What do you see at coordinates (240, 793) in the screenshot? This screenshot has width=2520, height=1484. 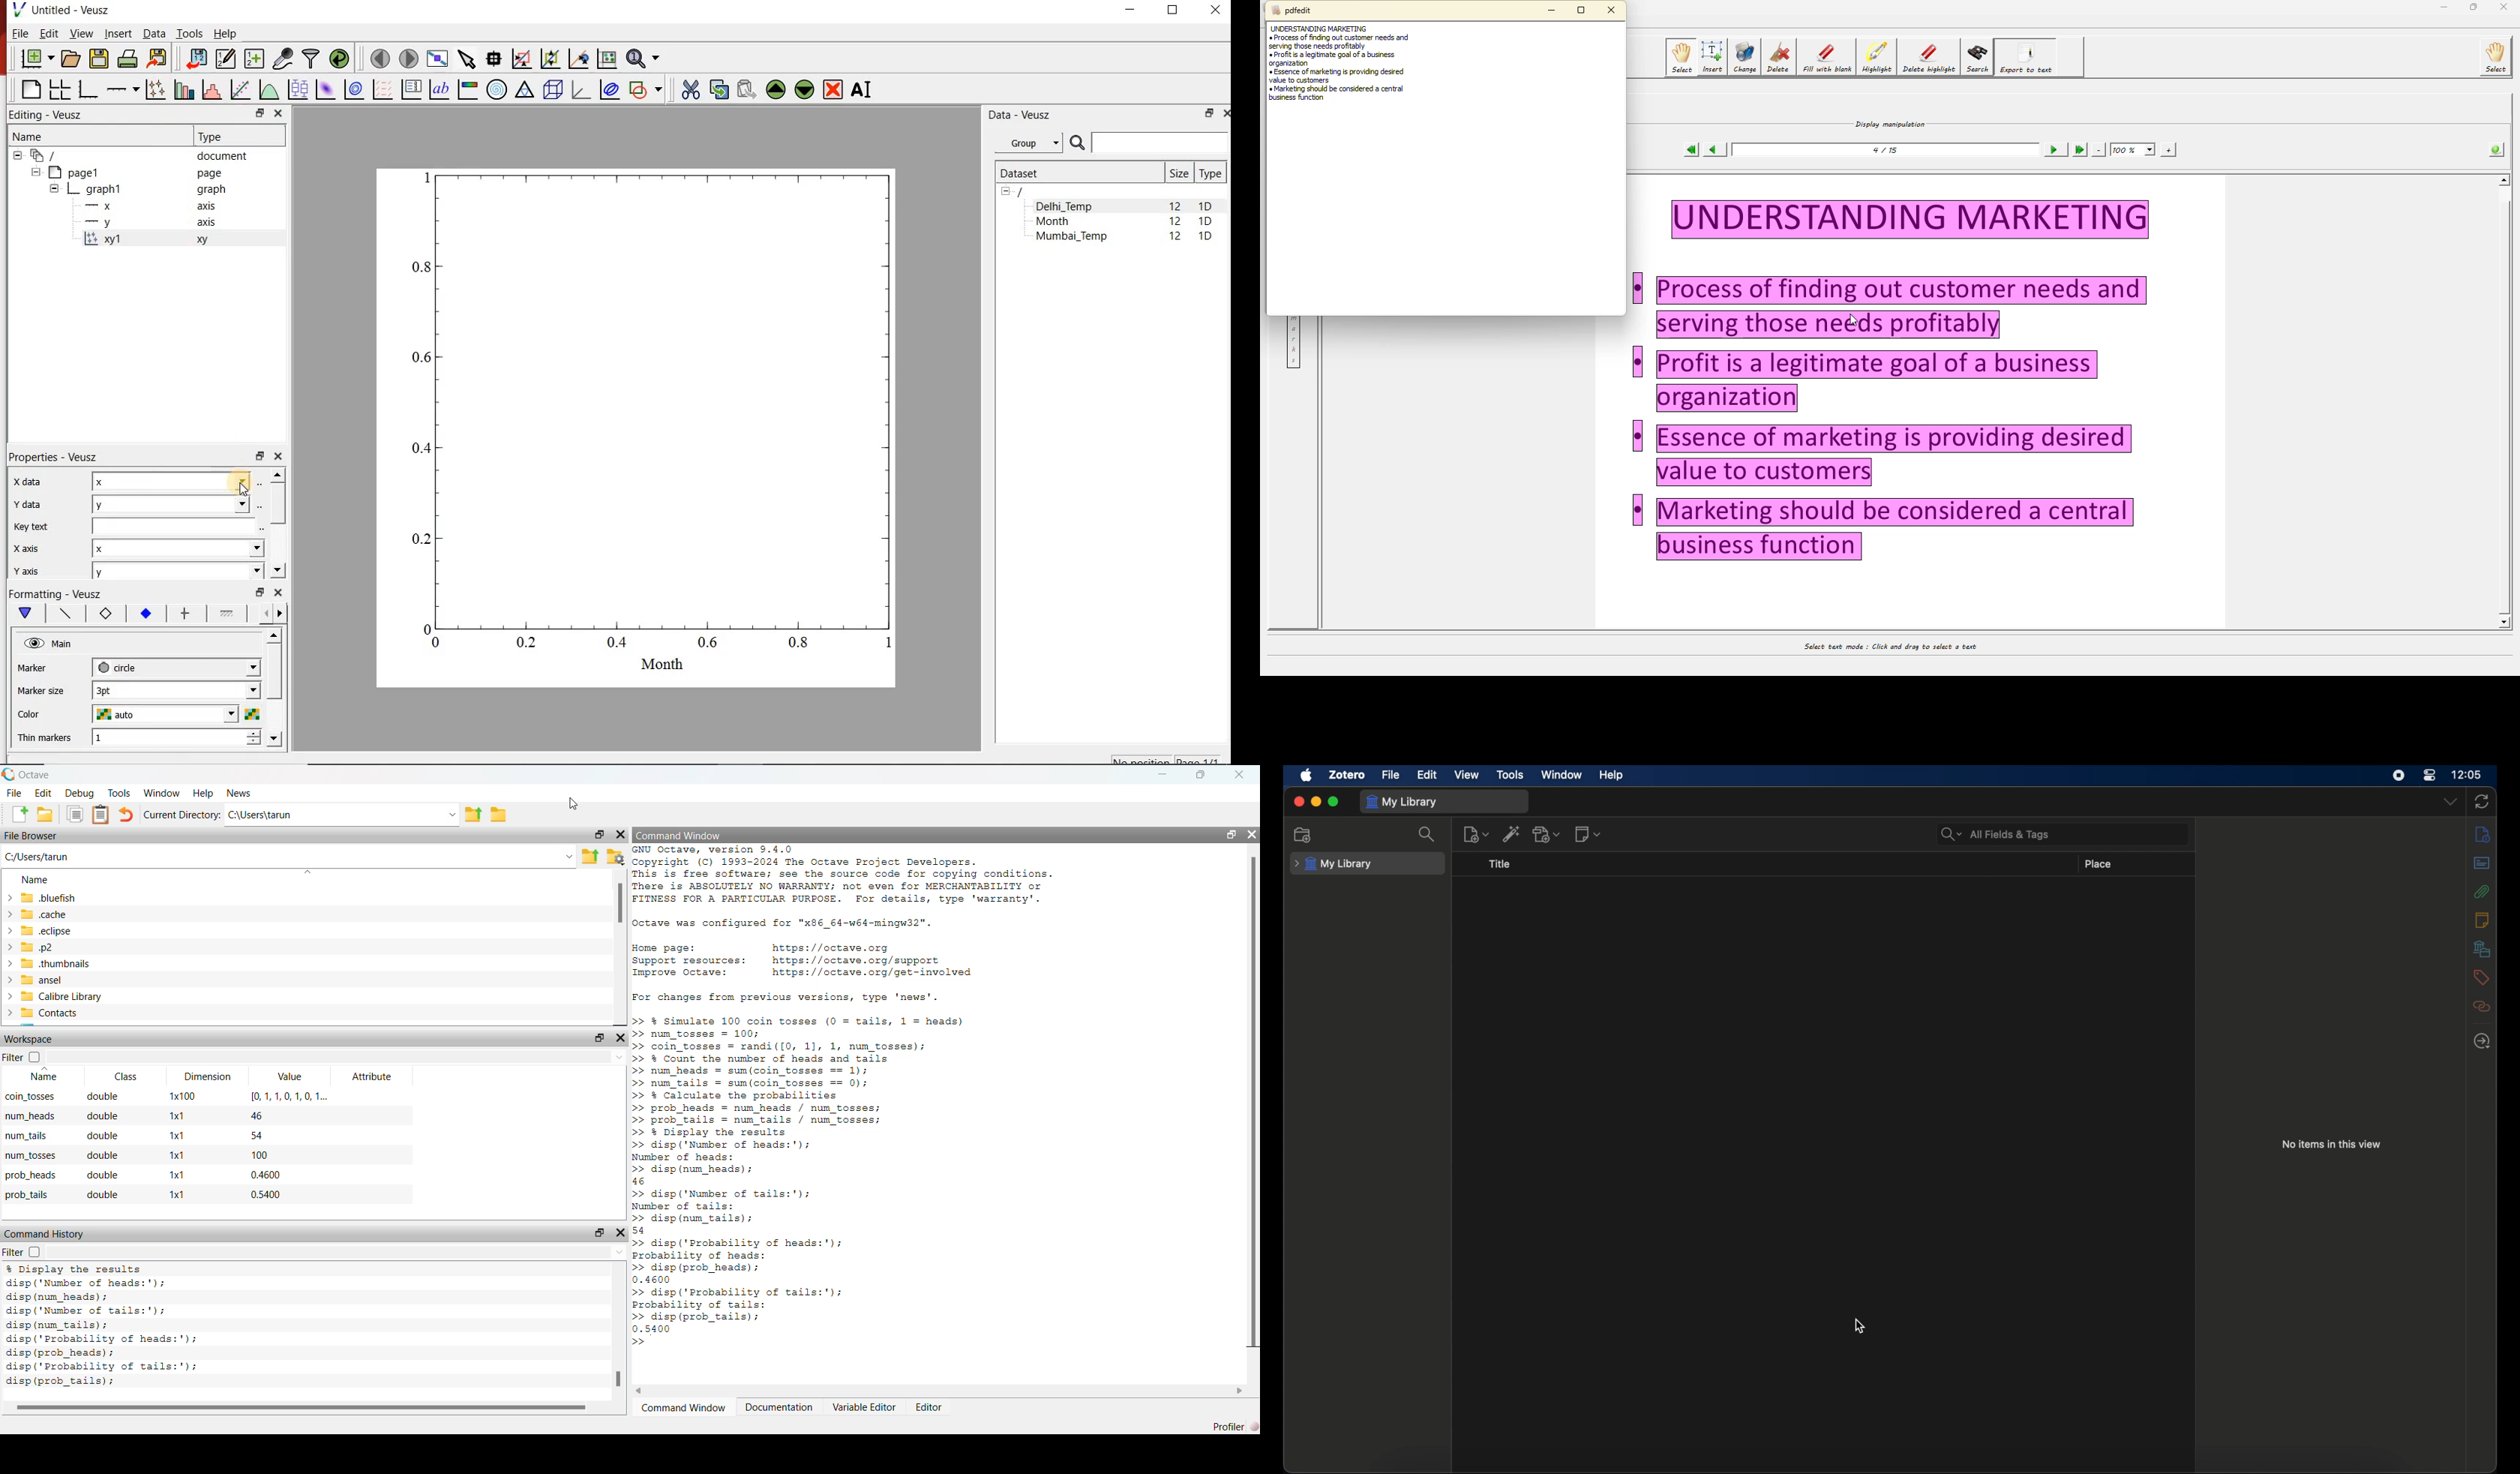 I see `News` at bounding box center [240, 793].